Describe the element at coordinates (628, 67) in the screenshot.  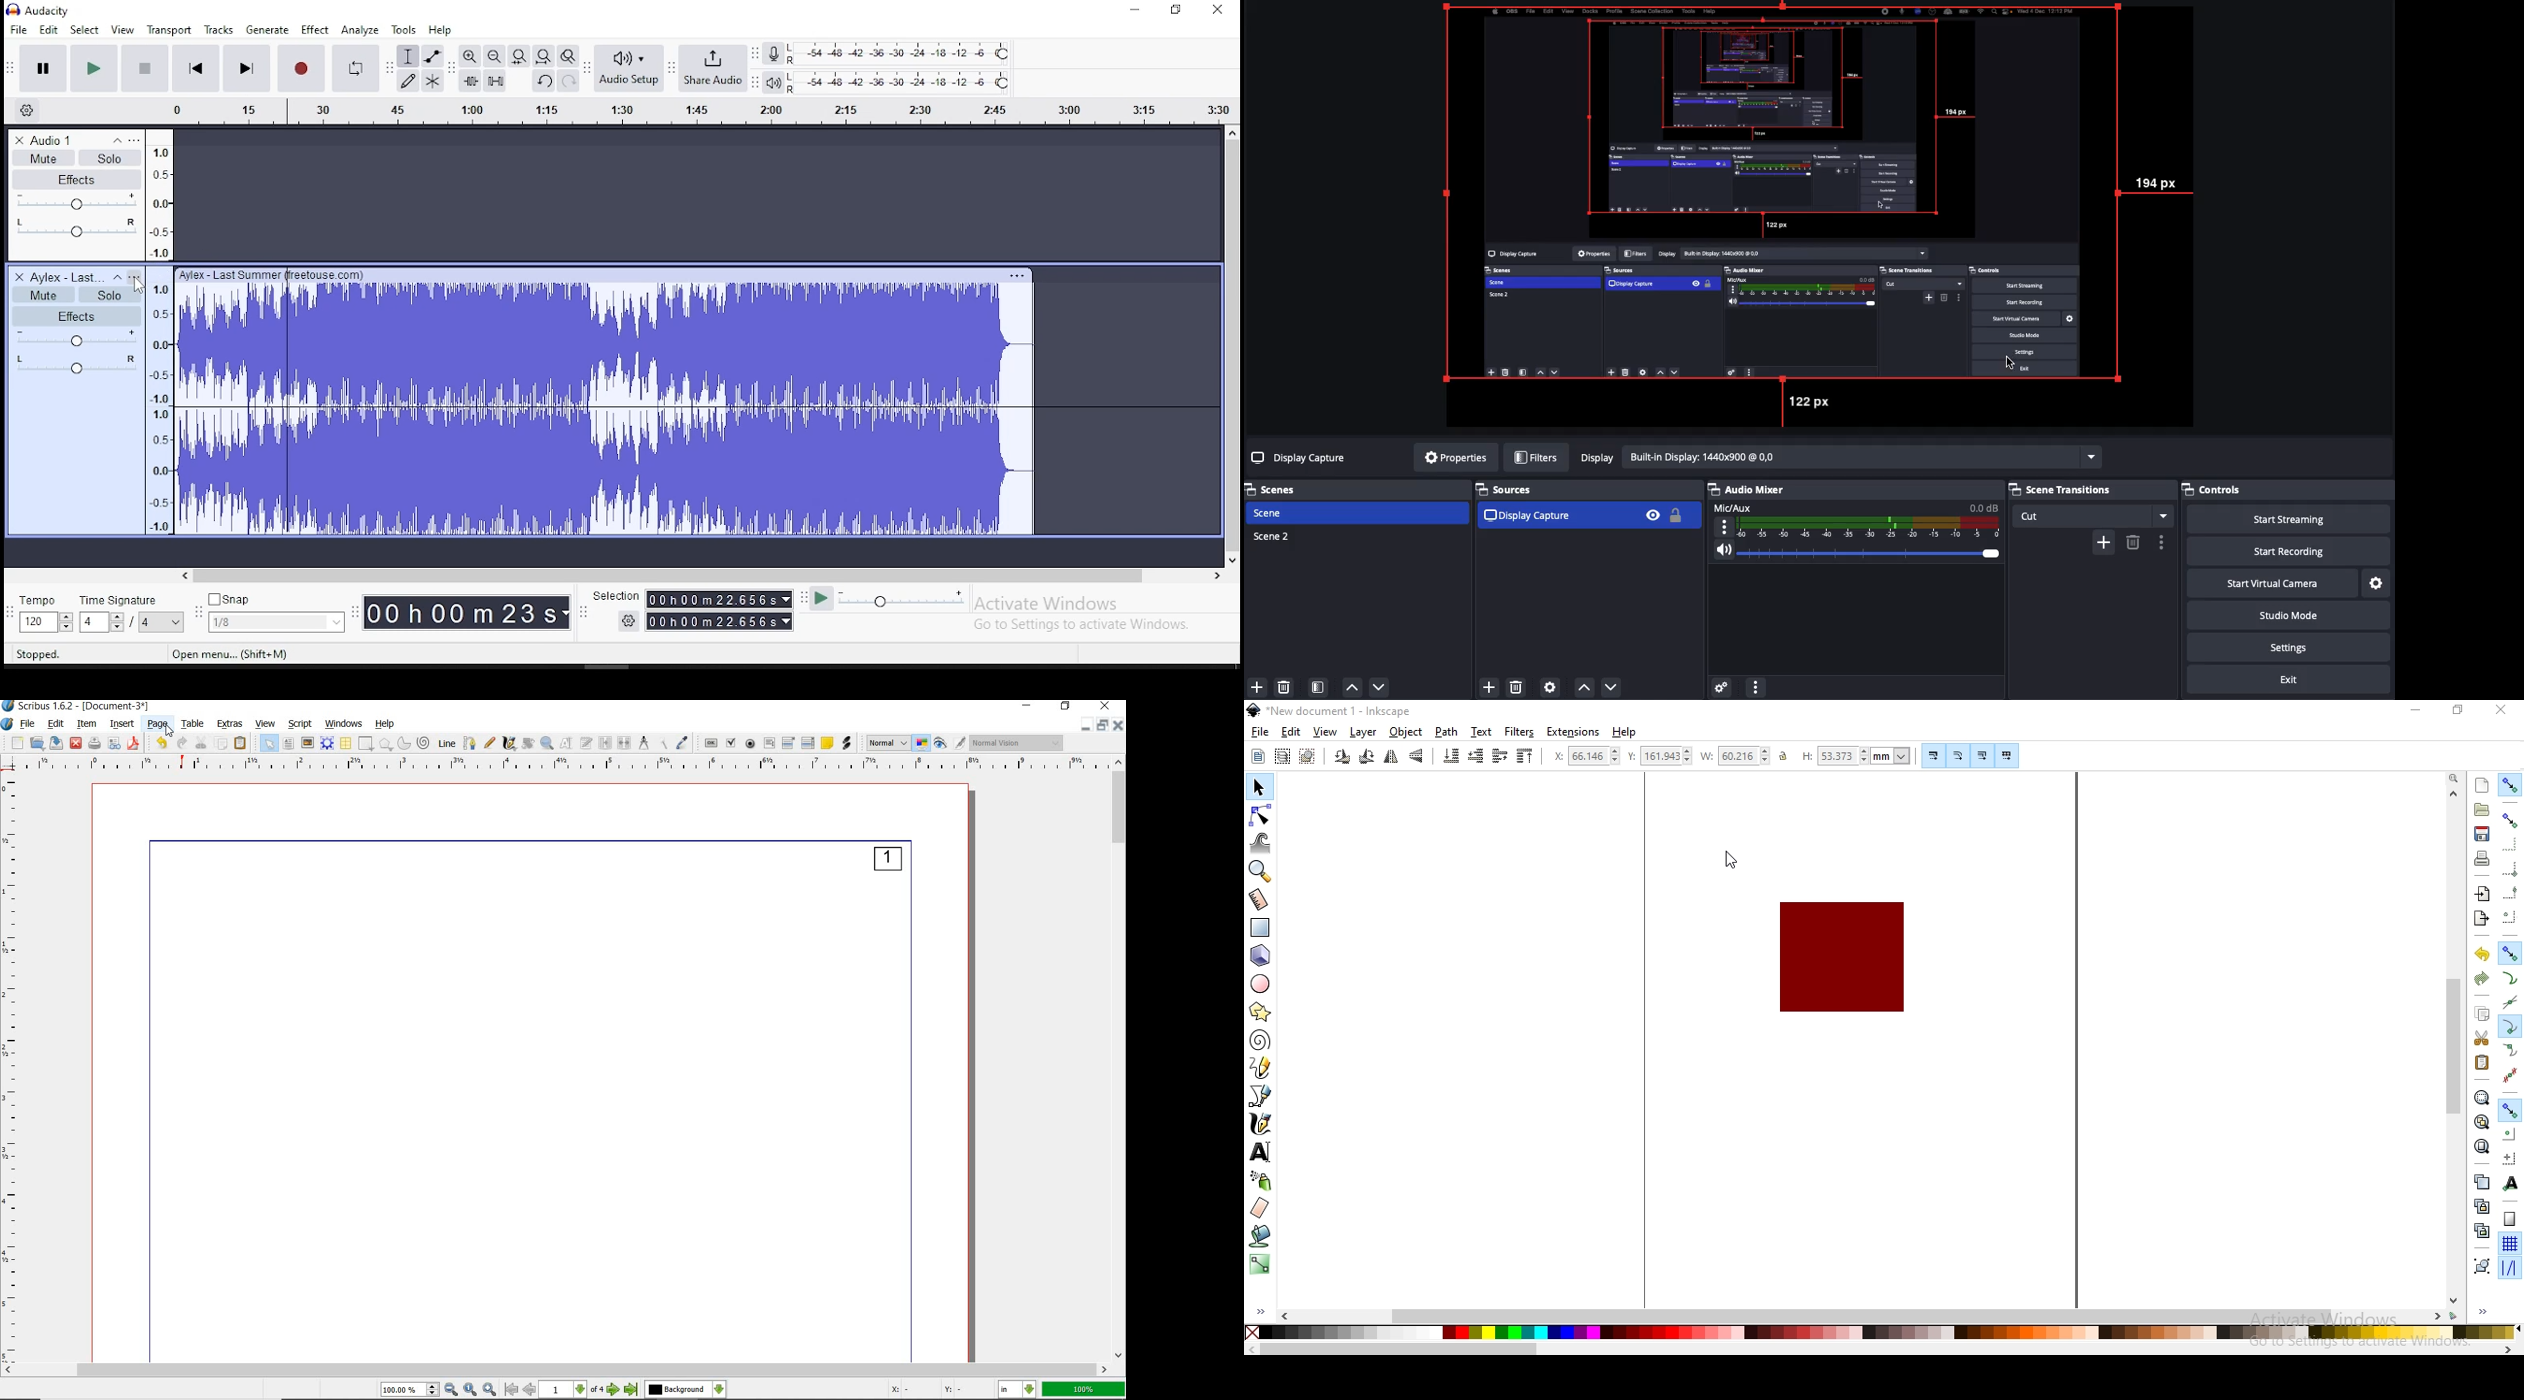
I see `audio setup` at that location.